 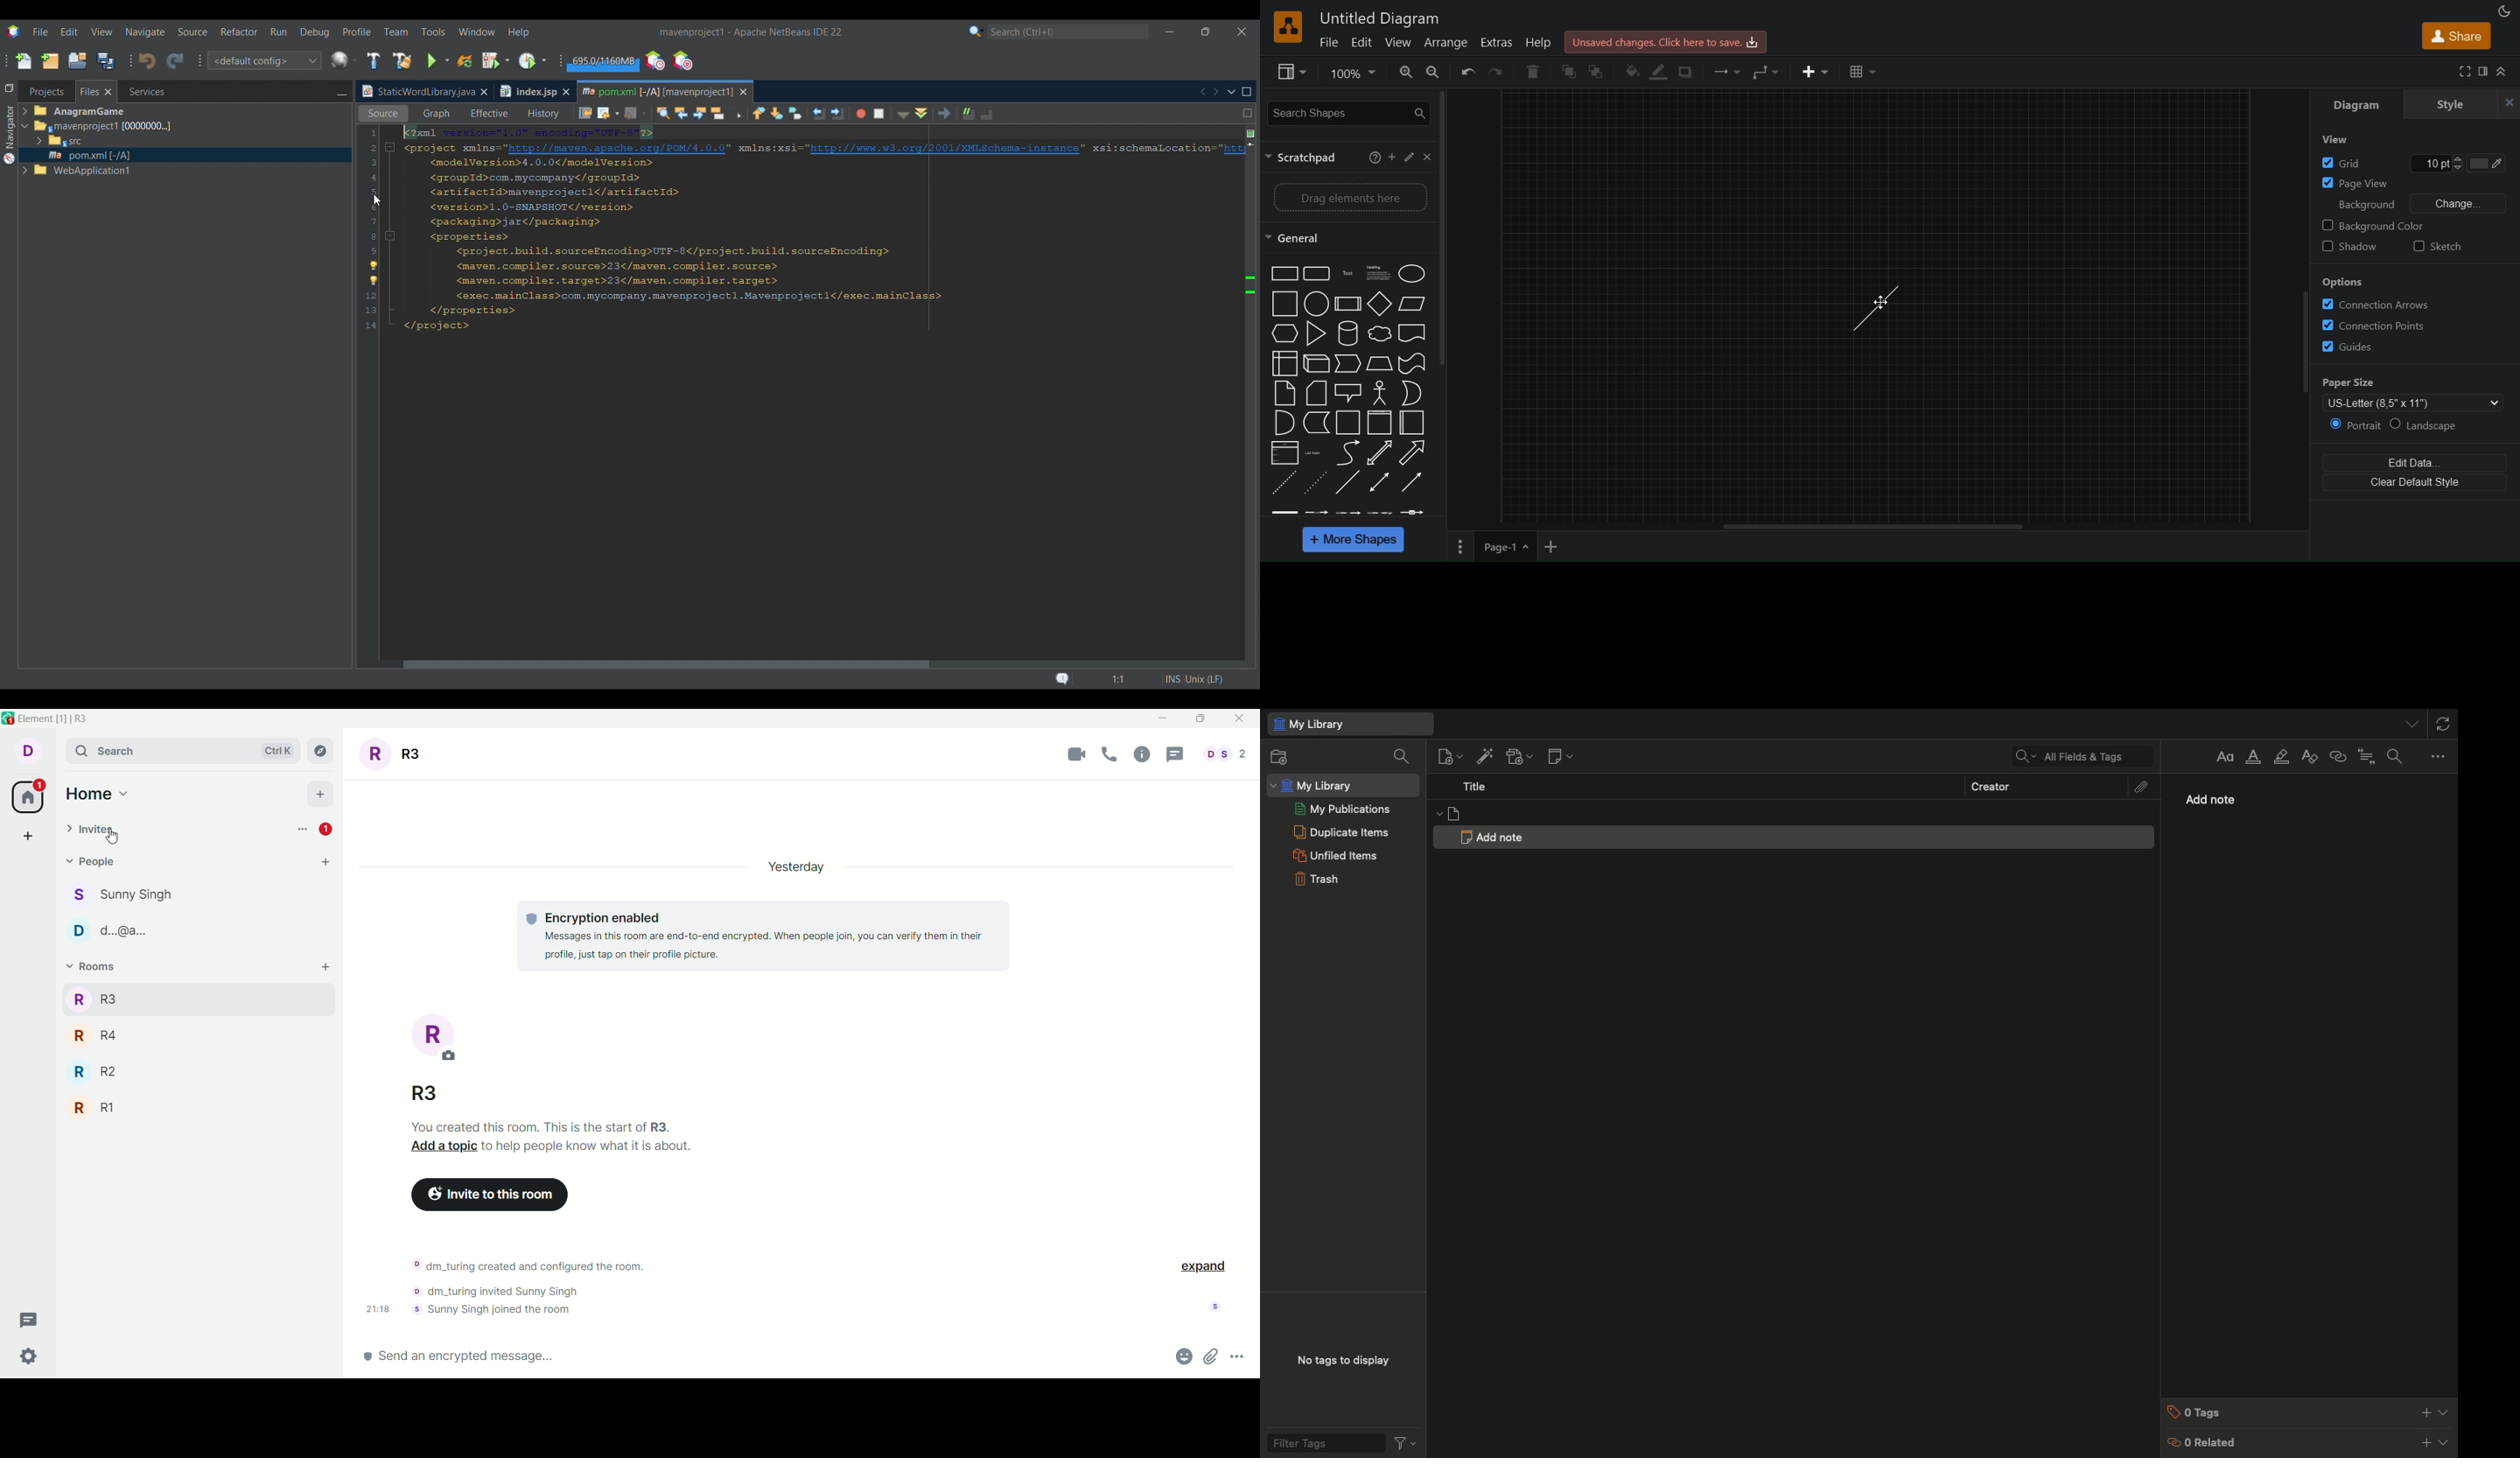 I want to click on sunny singh, so click(x=203, y=897).